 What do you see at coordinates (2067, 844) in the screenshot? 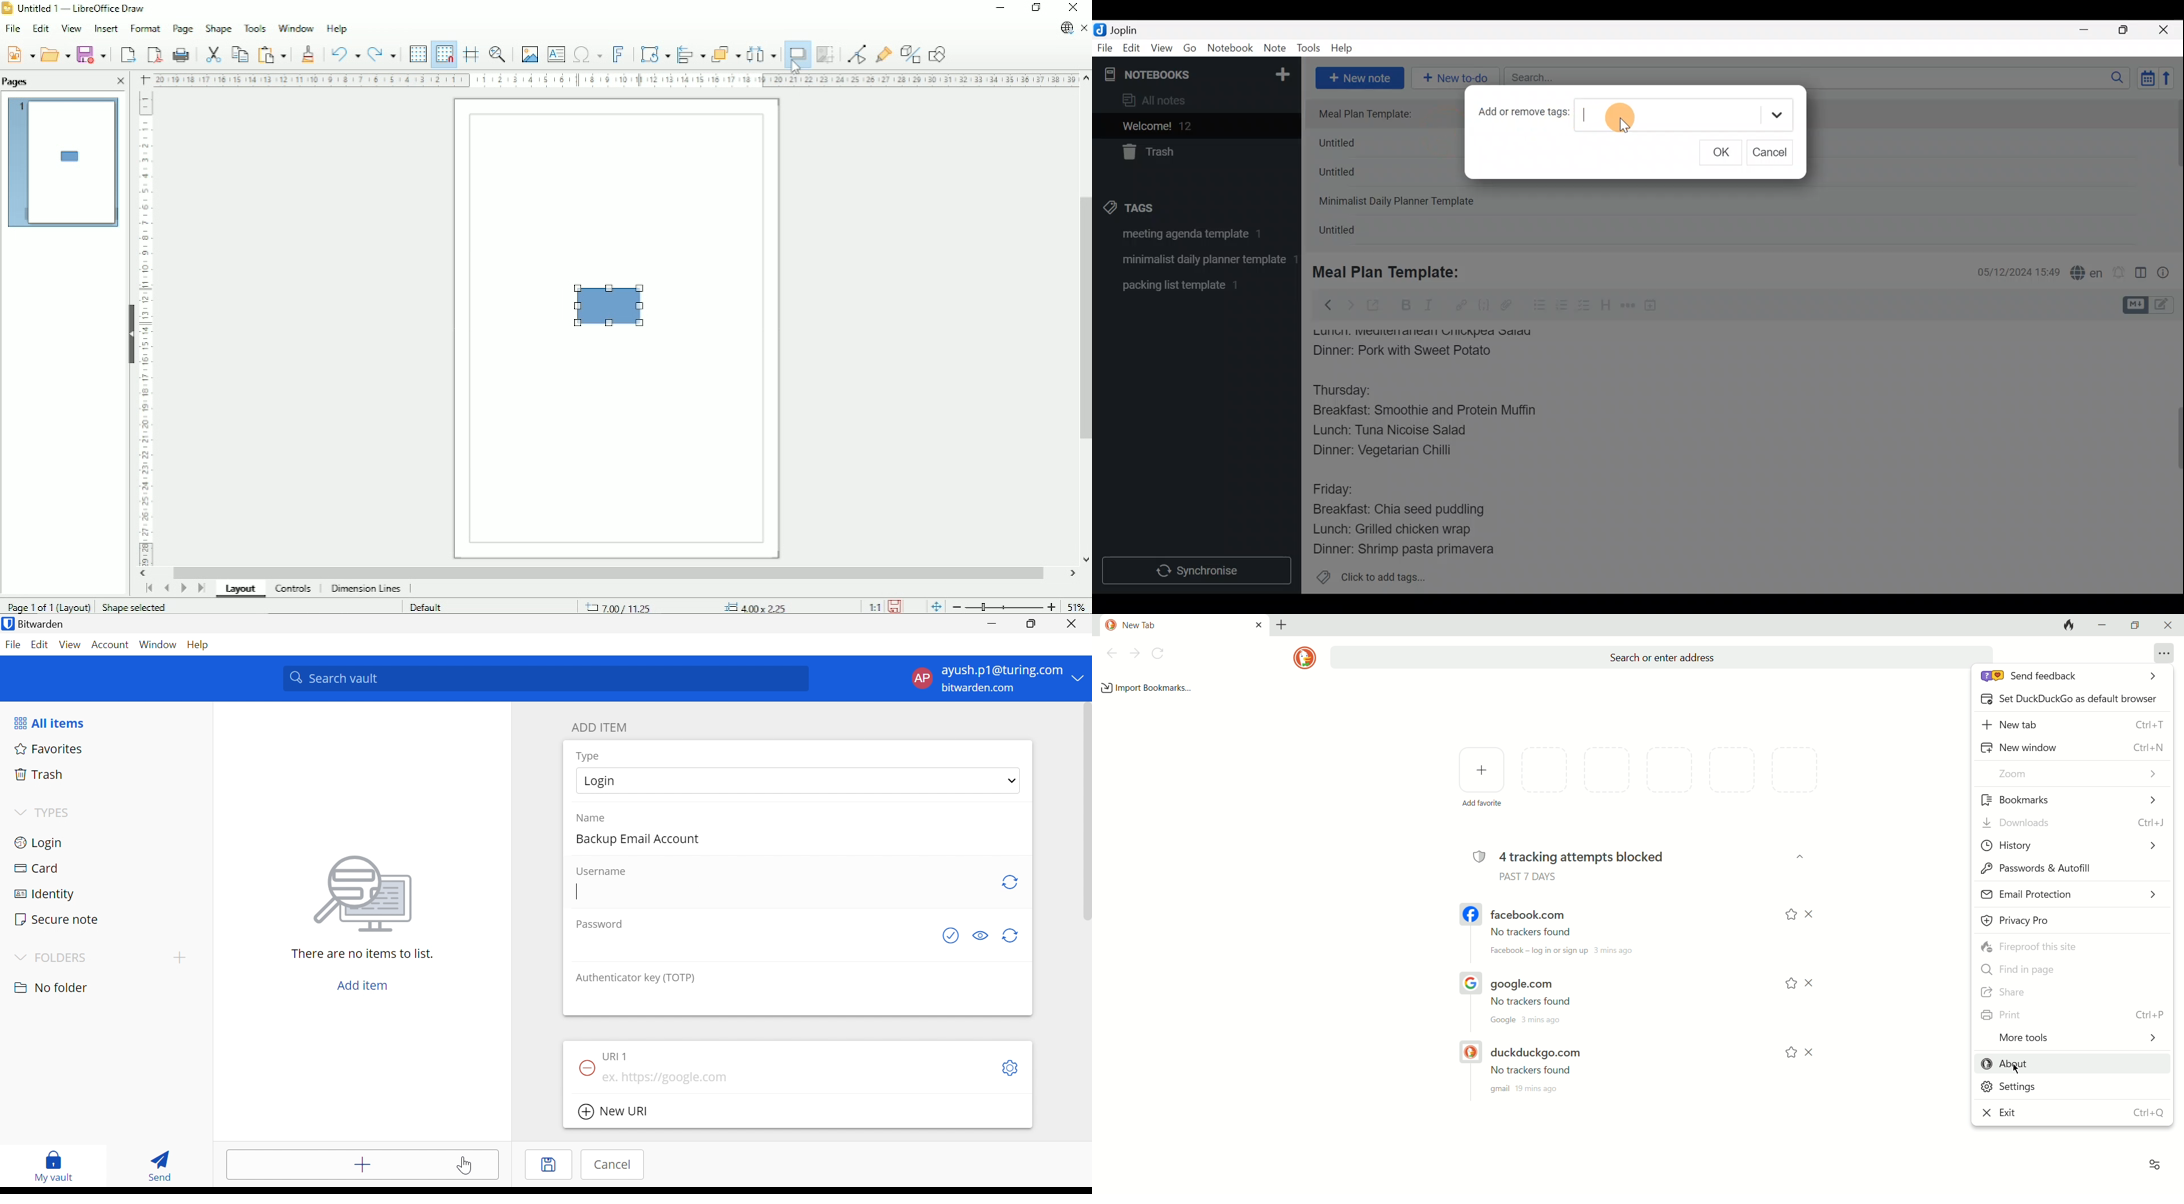
I see `history` at bounding box center [2067, 844].